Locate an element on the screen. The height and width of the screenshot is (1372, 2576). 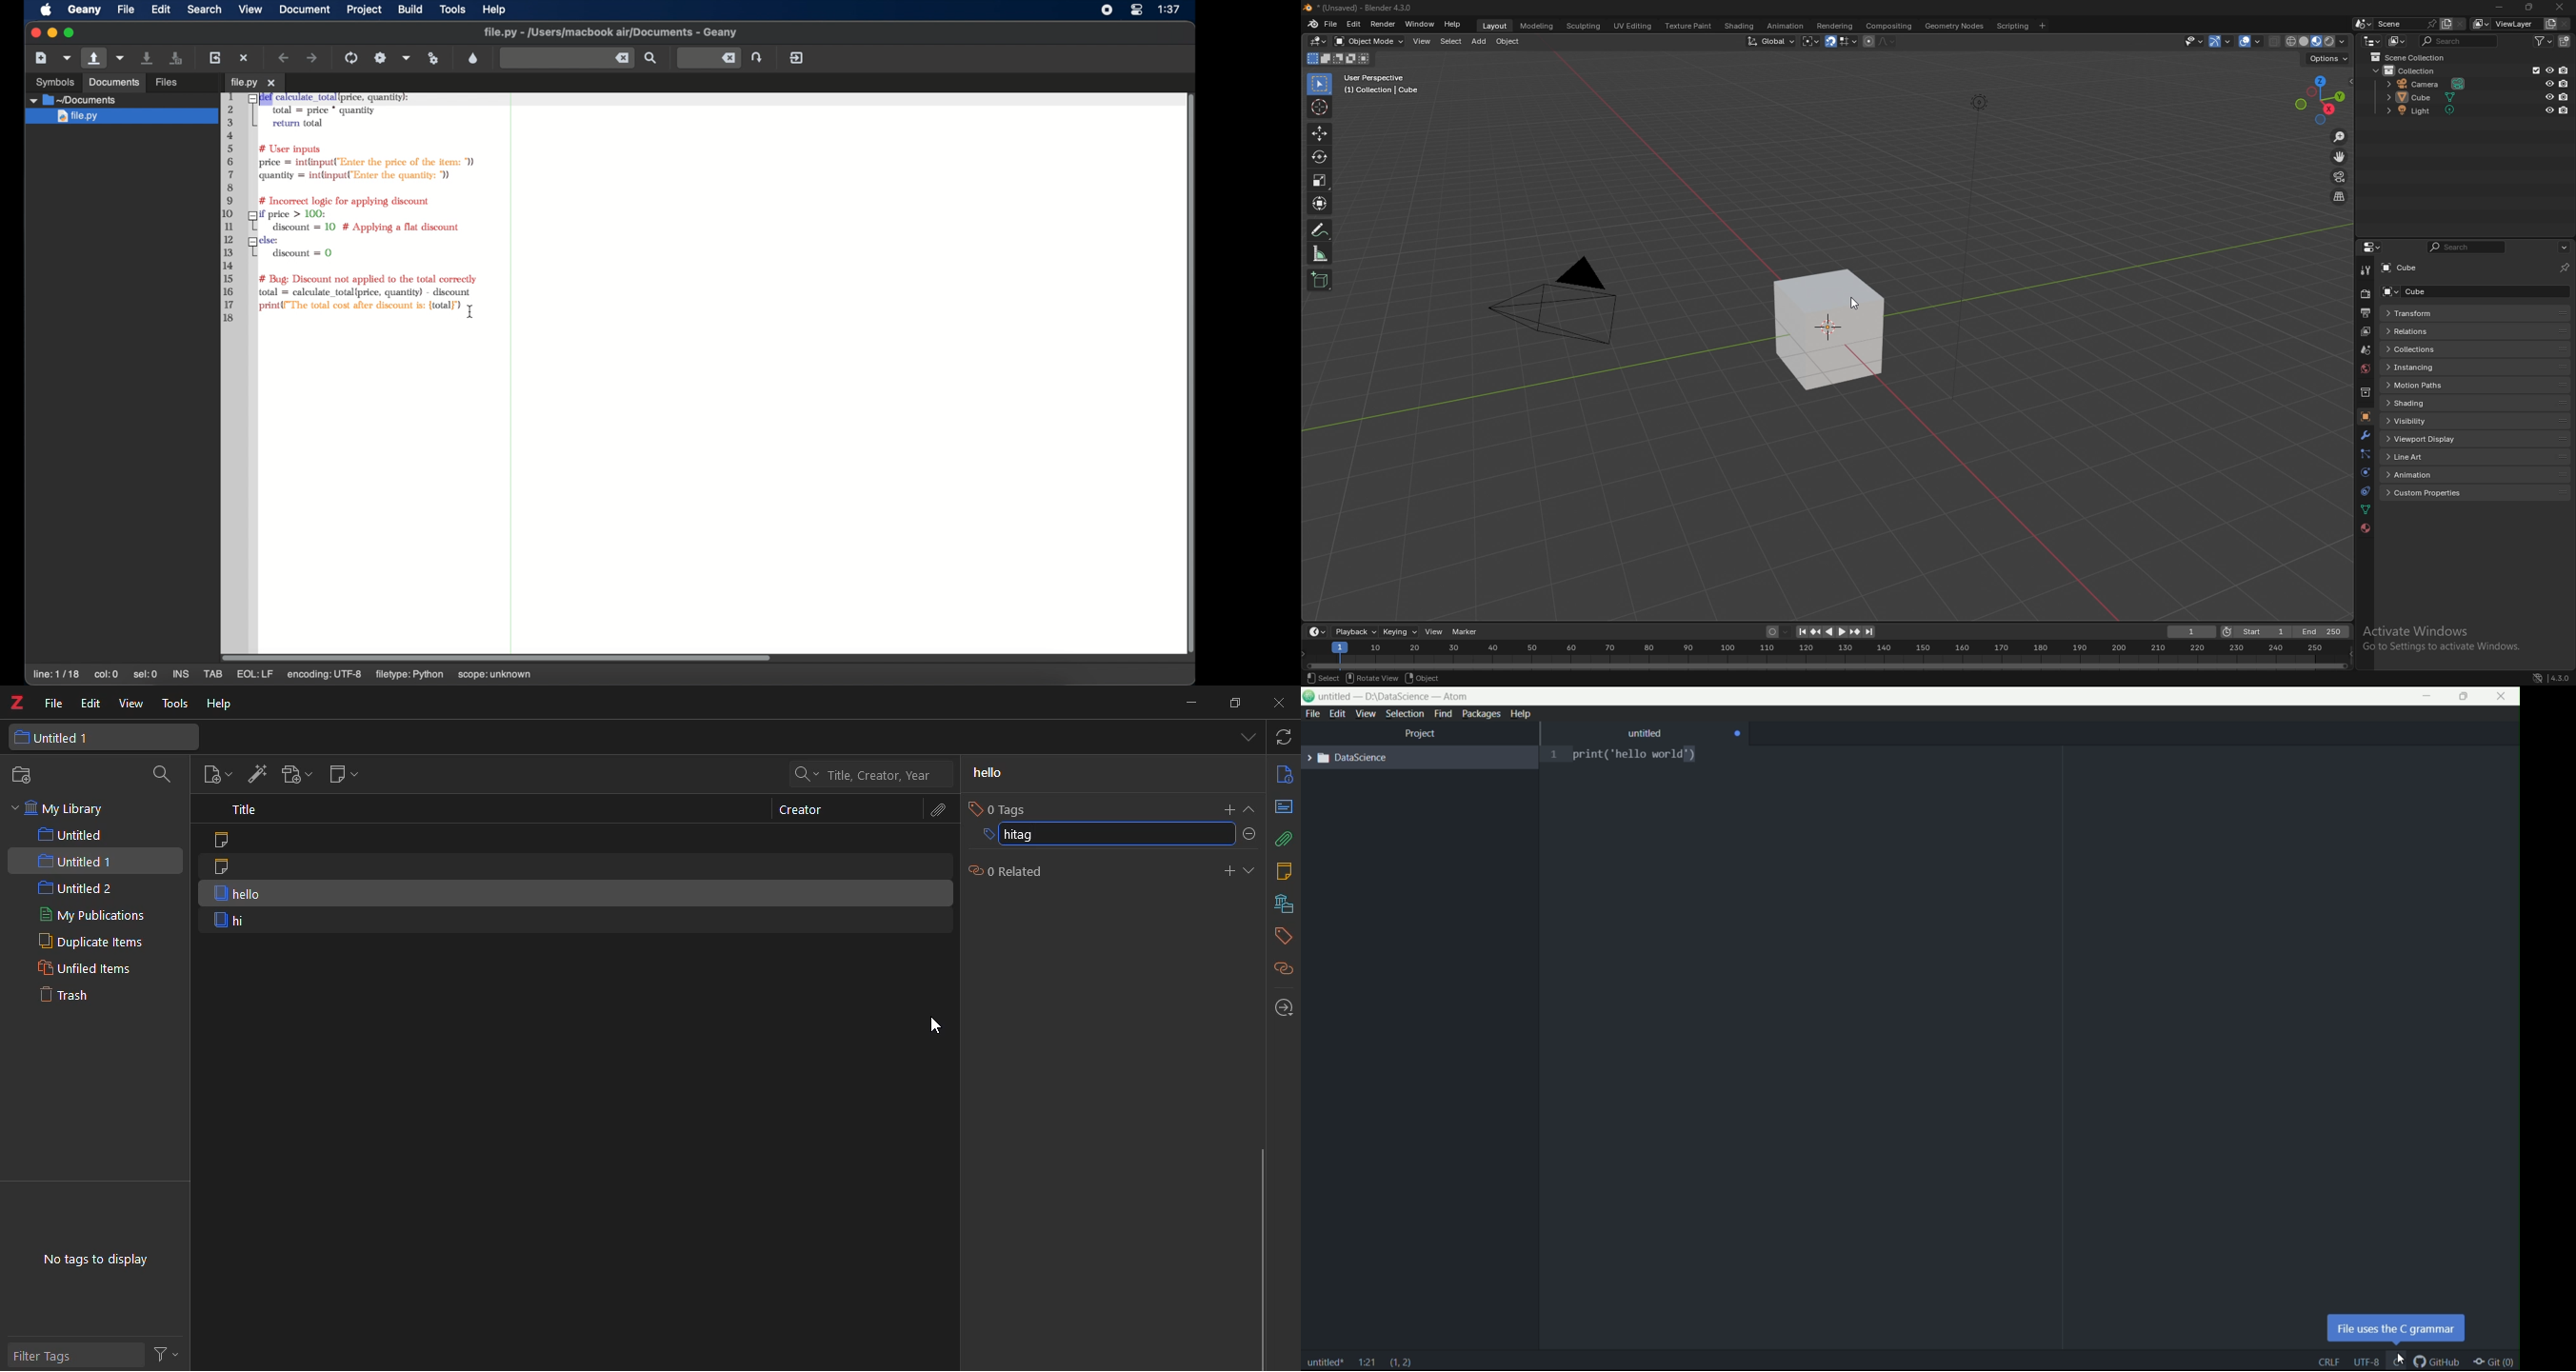
abstract is located at coordinates (1283, 808).